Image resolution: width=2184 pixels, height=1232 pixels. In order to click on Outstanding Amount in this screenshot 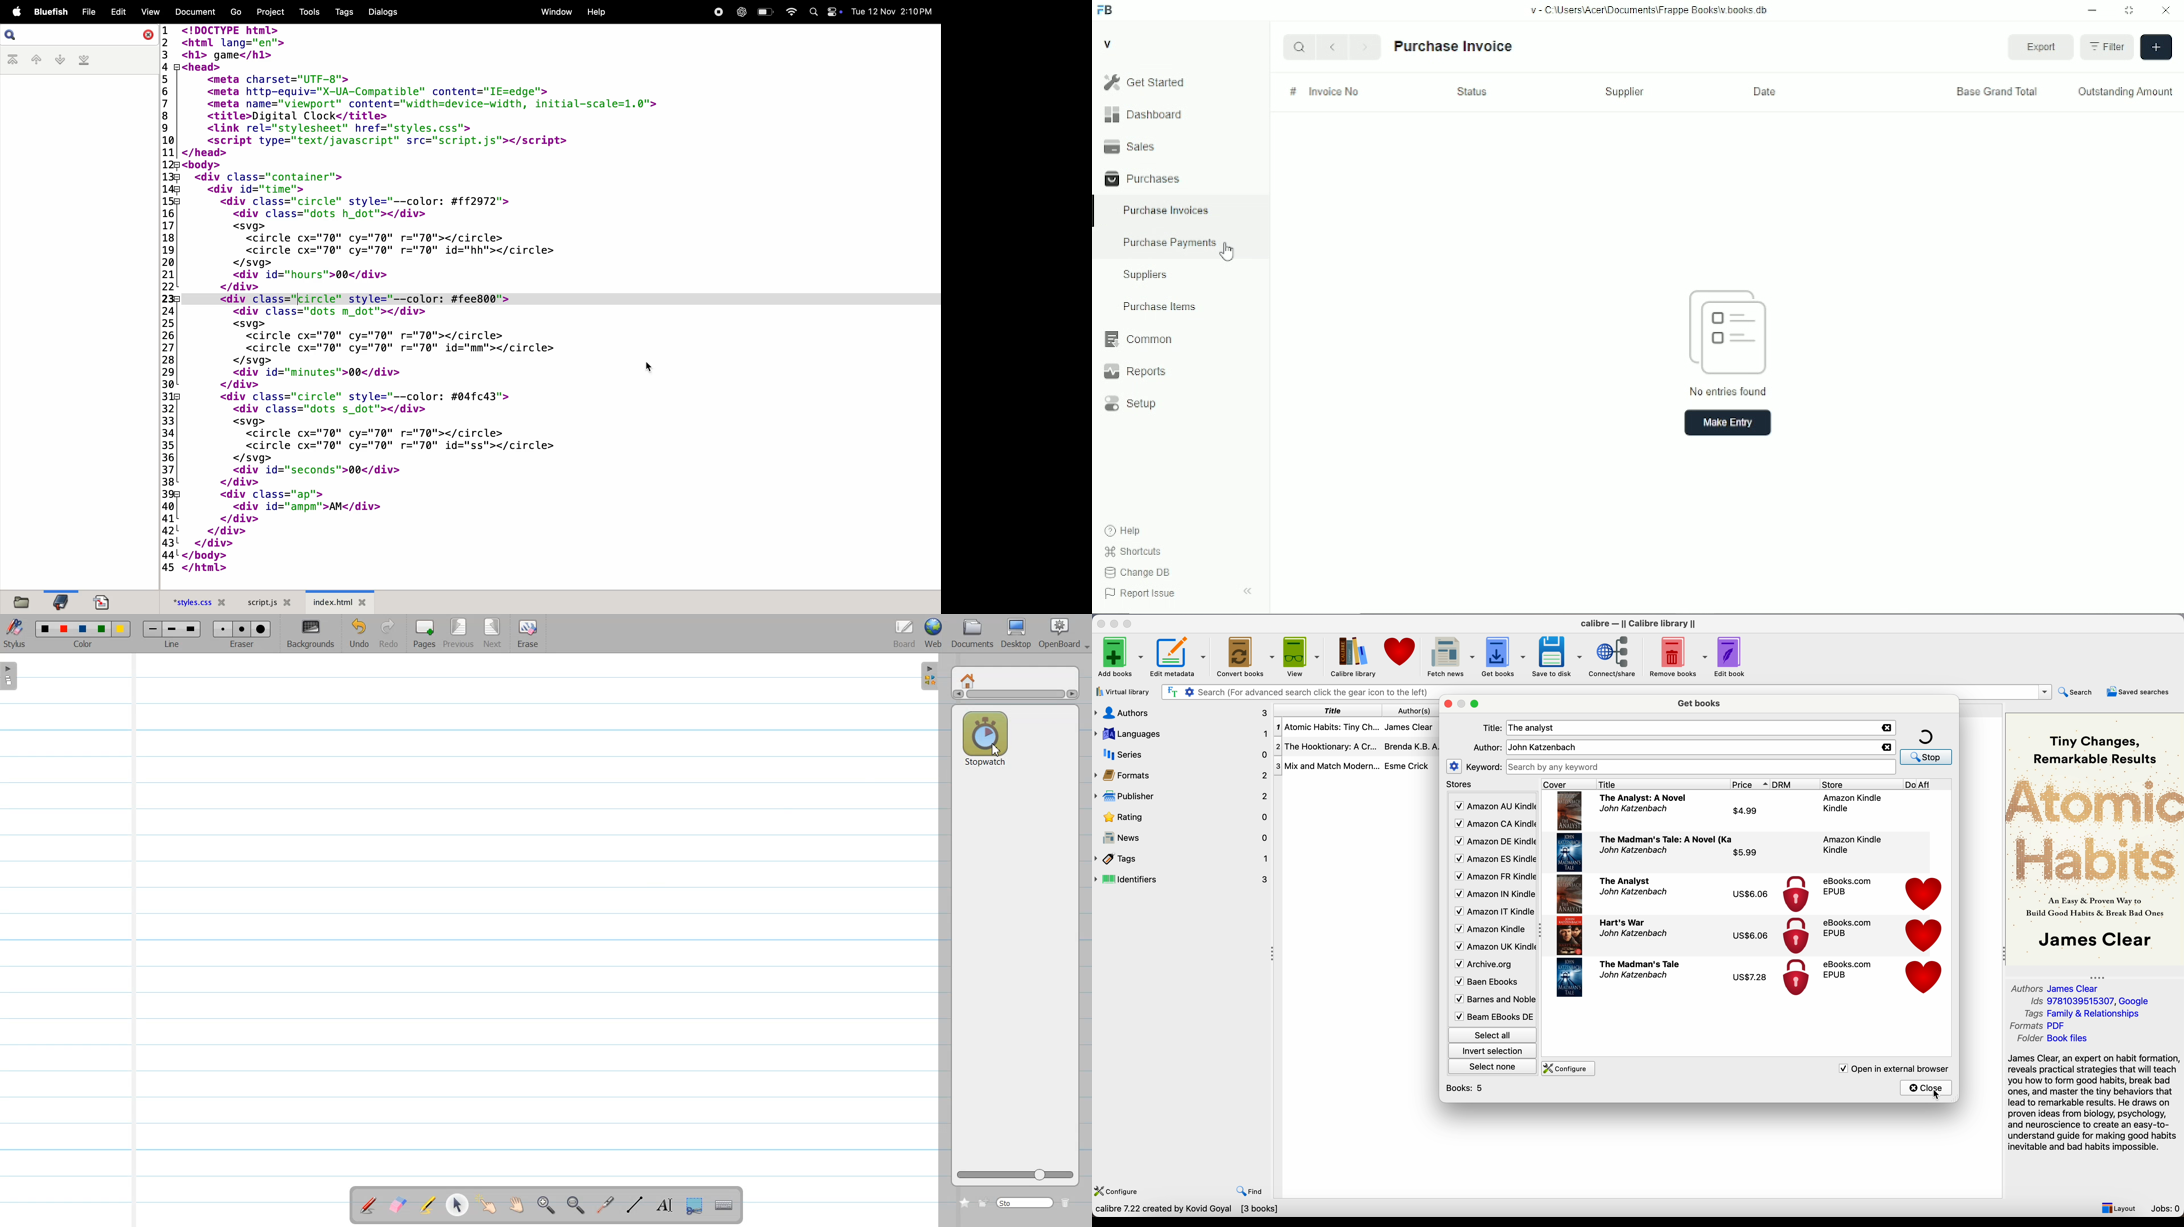, I will do `click(2125, 92)`.